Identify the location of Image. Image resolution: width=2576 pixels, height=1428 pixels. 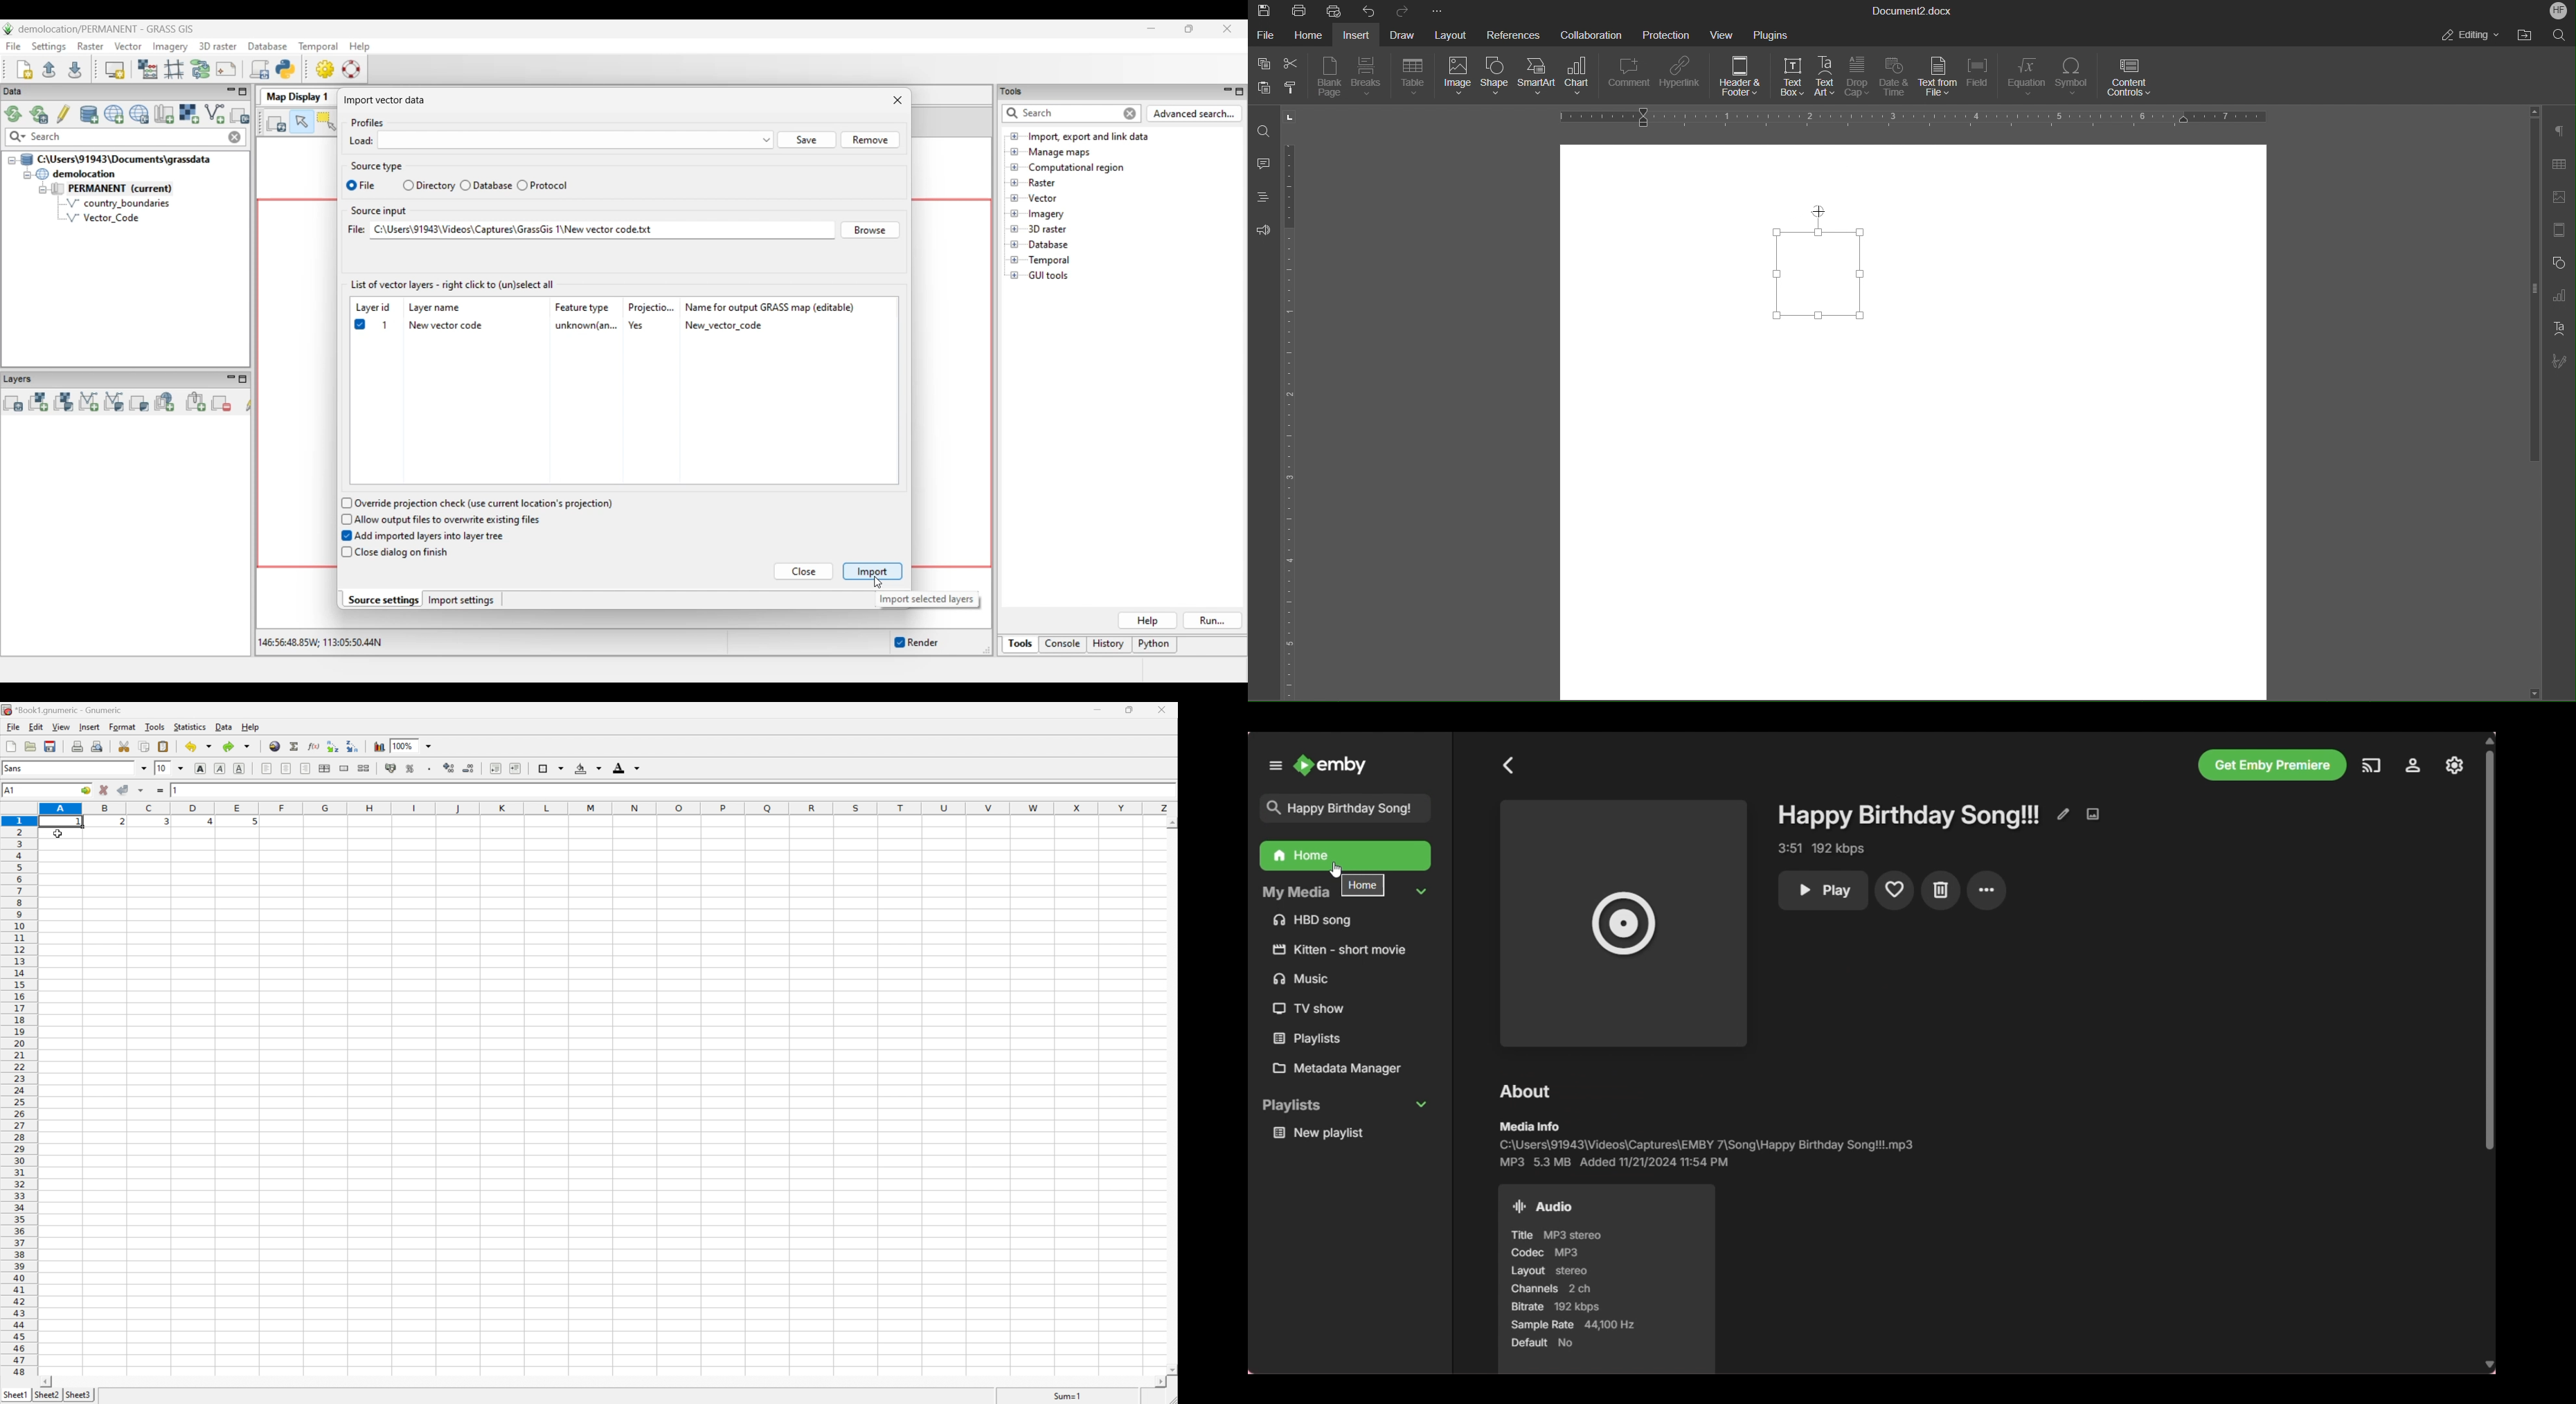
(1457, 78).